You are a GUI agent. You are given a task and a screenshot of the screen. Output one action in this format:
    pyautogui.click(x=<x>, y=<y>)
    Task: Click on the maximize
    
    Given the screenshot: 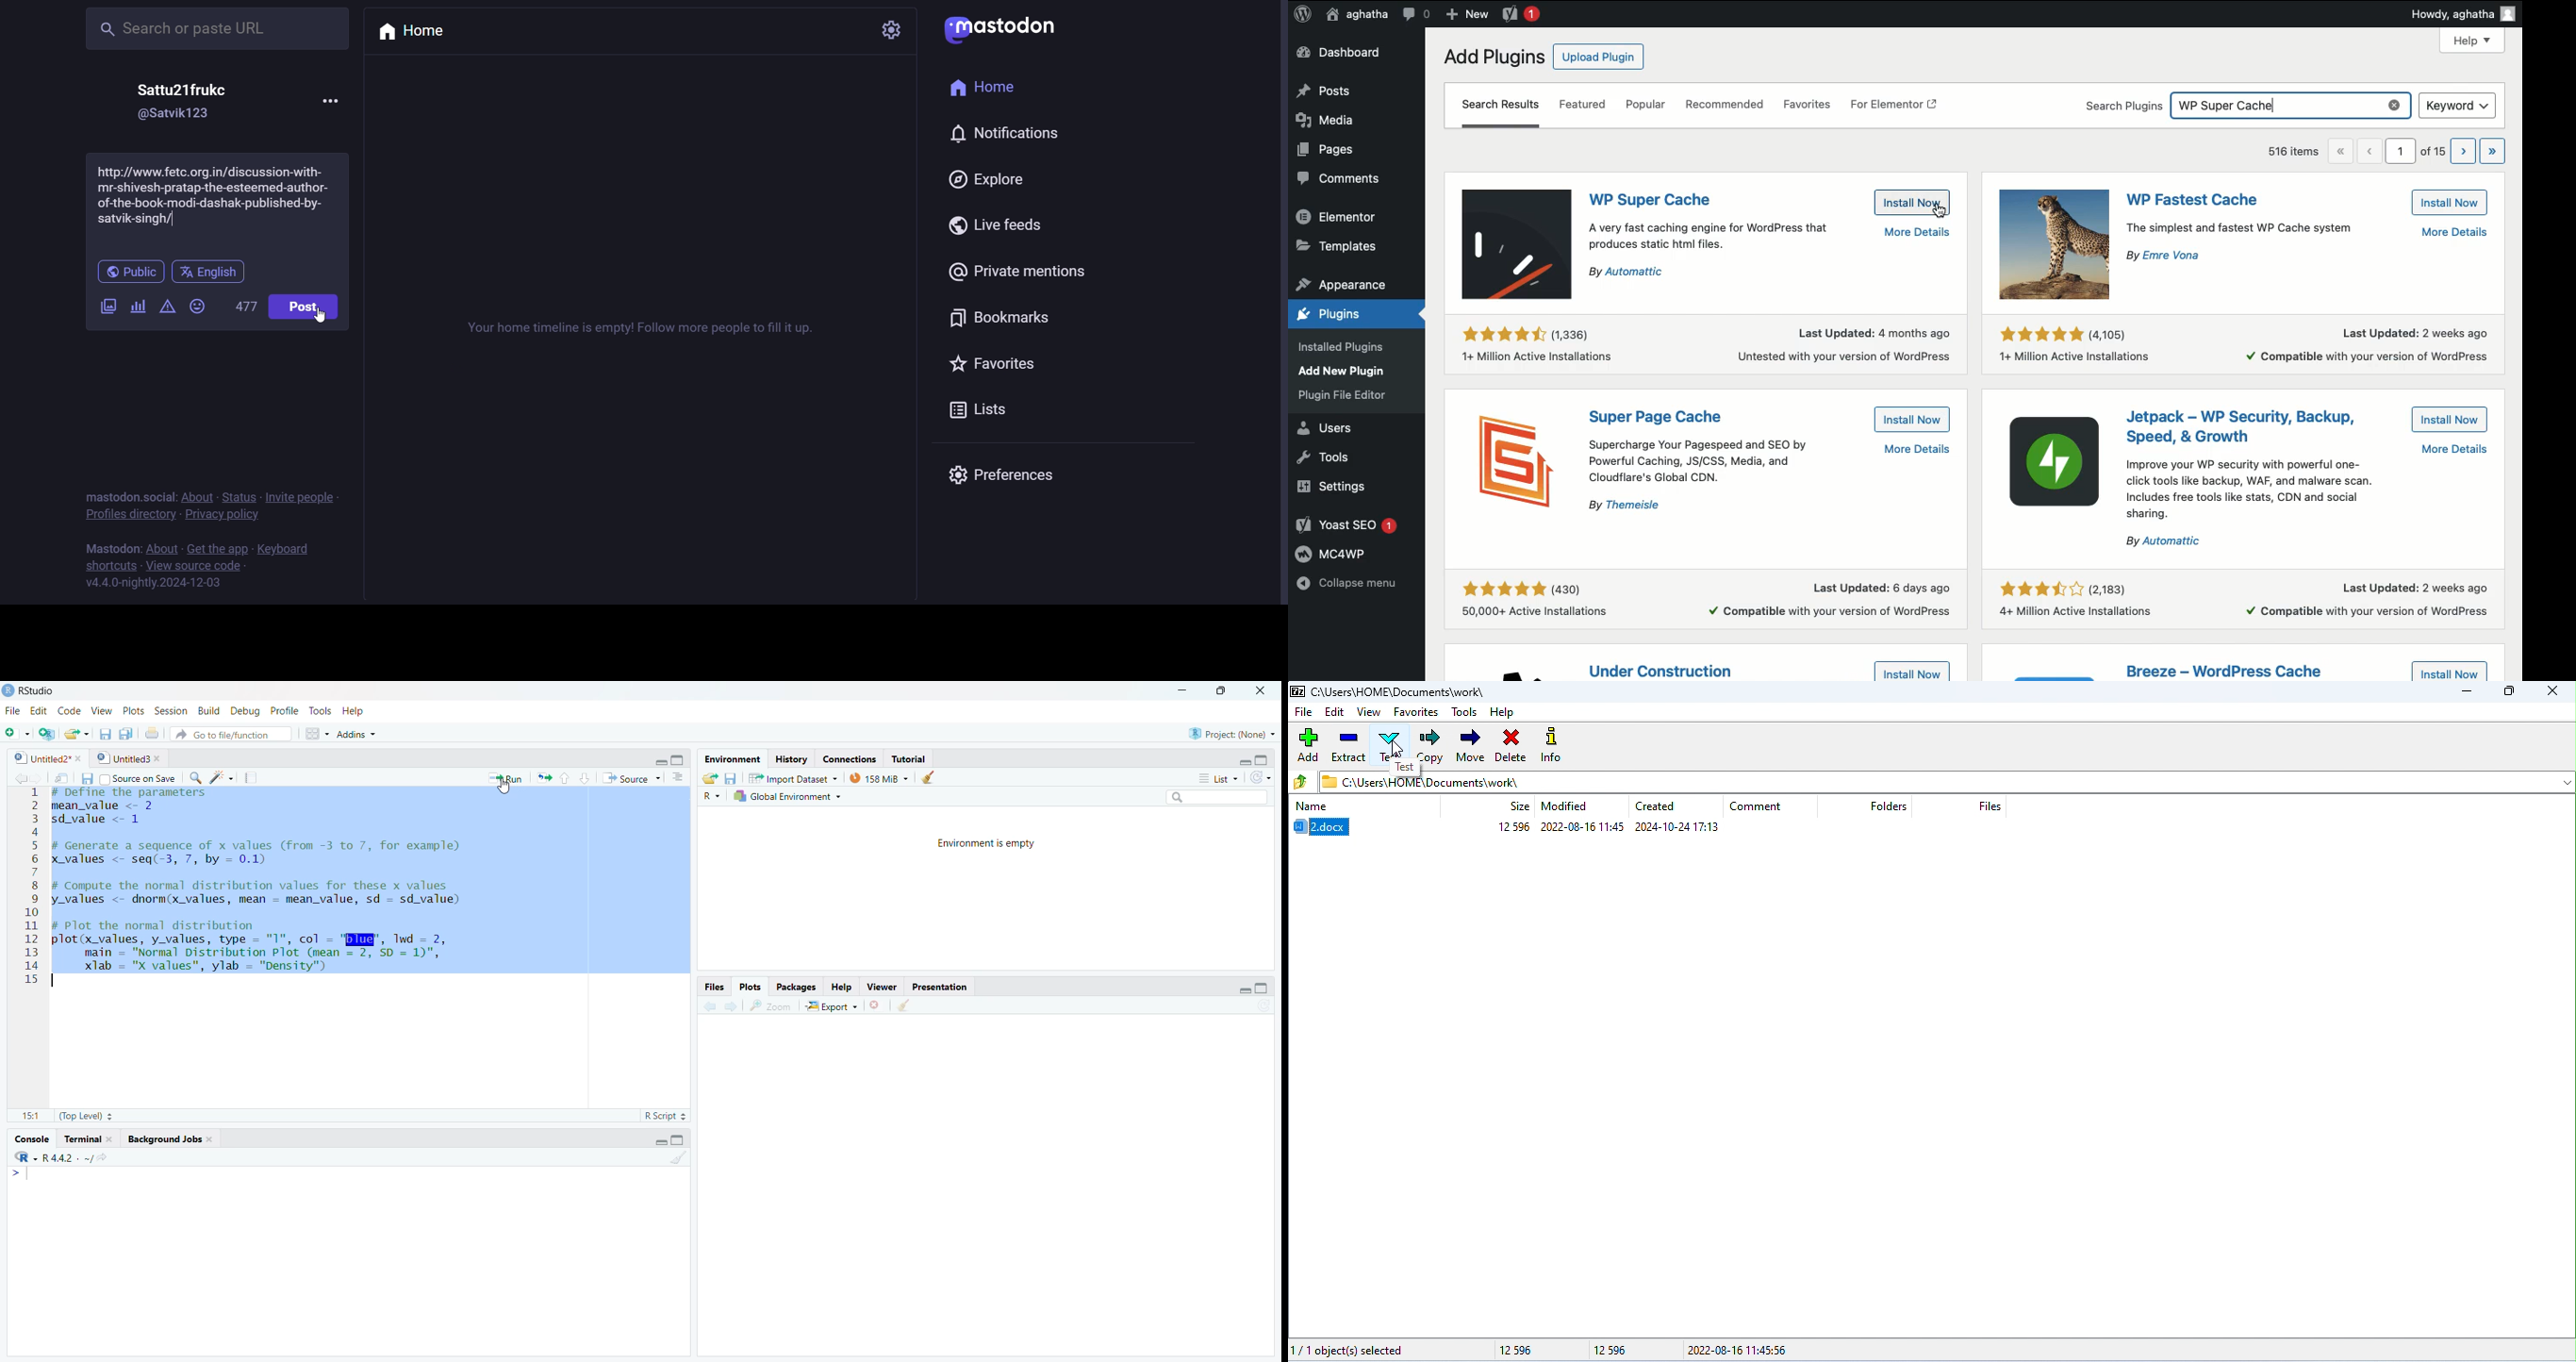 What is the action you would take?
    pyautogui.click(x=1223, y=691)
    